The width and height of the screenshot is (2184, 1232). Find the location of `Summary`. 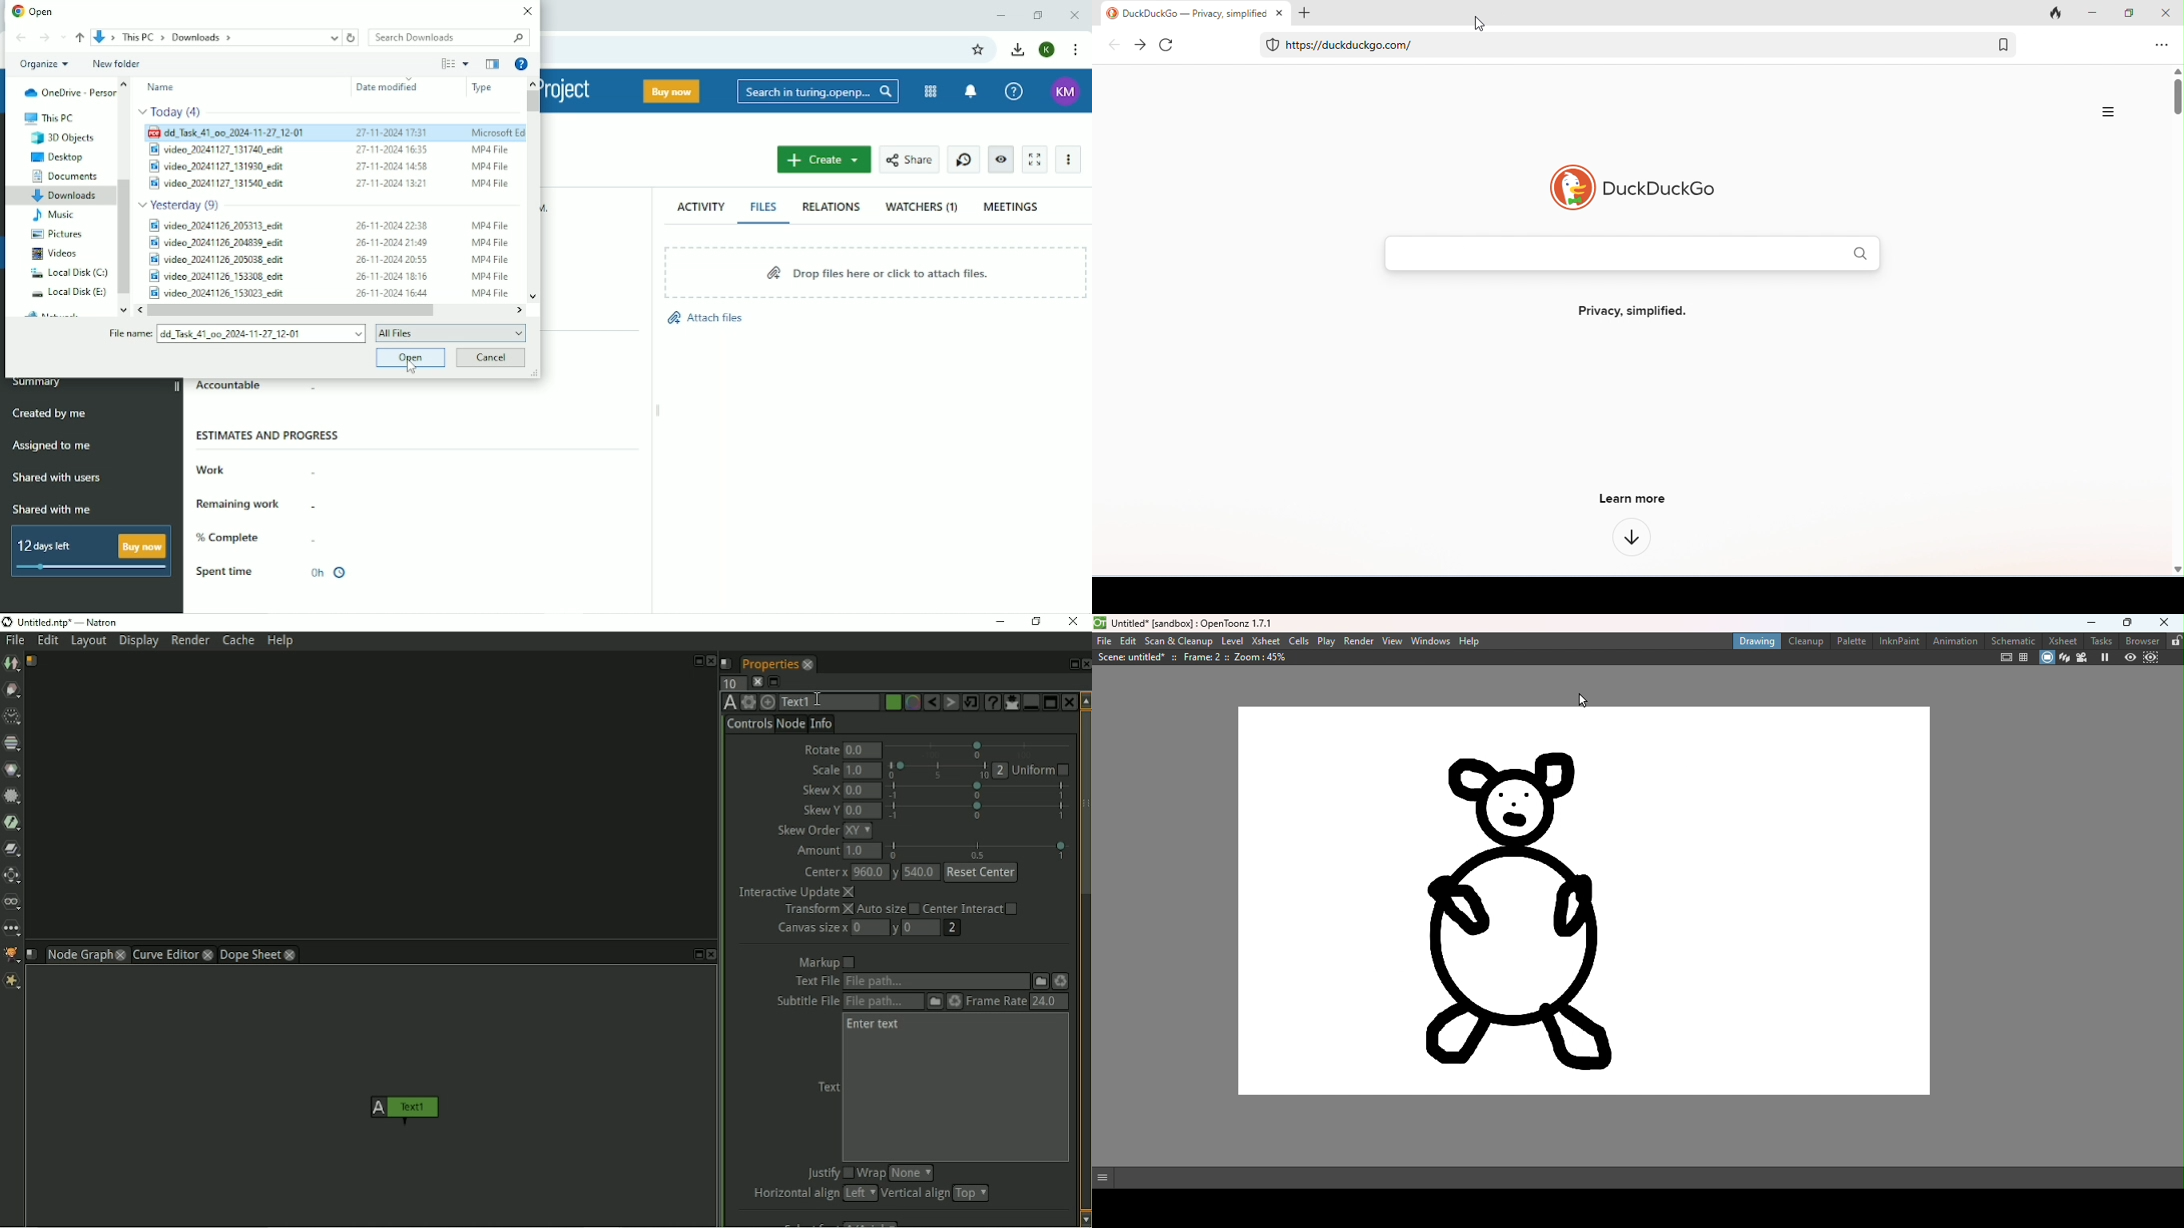

Summary is located at coordinates (39, 384).